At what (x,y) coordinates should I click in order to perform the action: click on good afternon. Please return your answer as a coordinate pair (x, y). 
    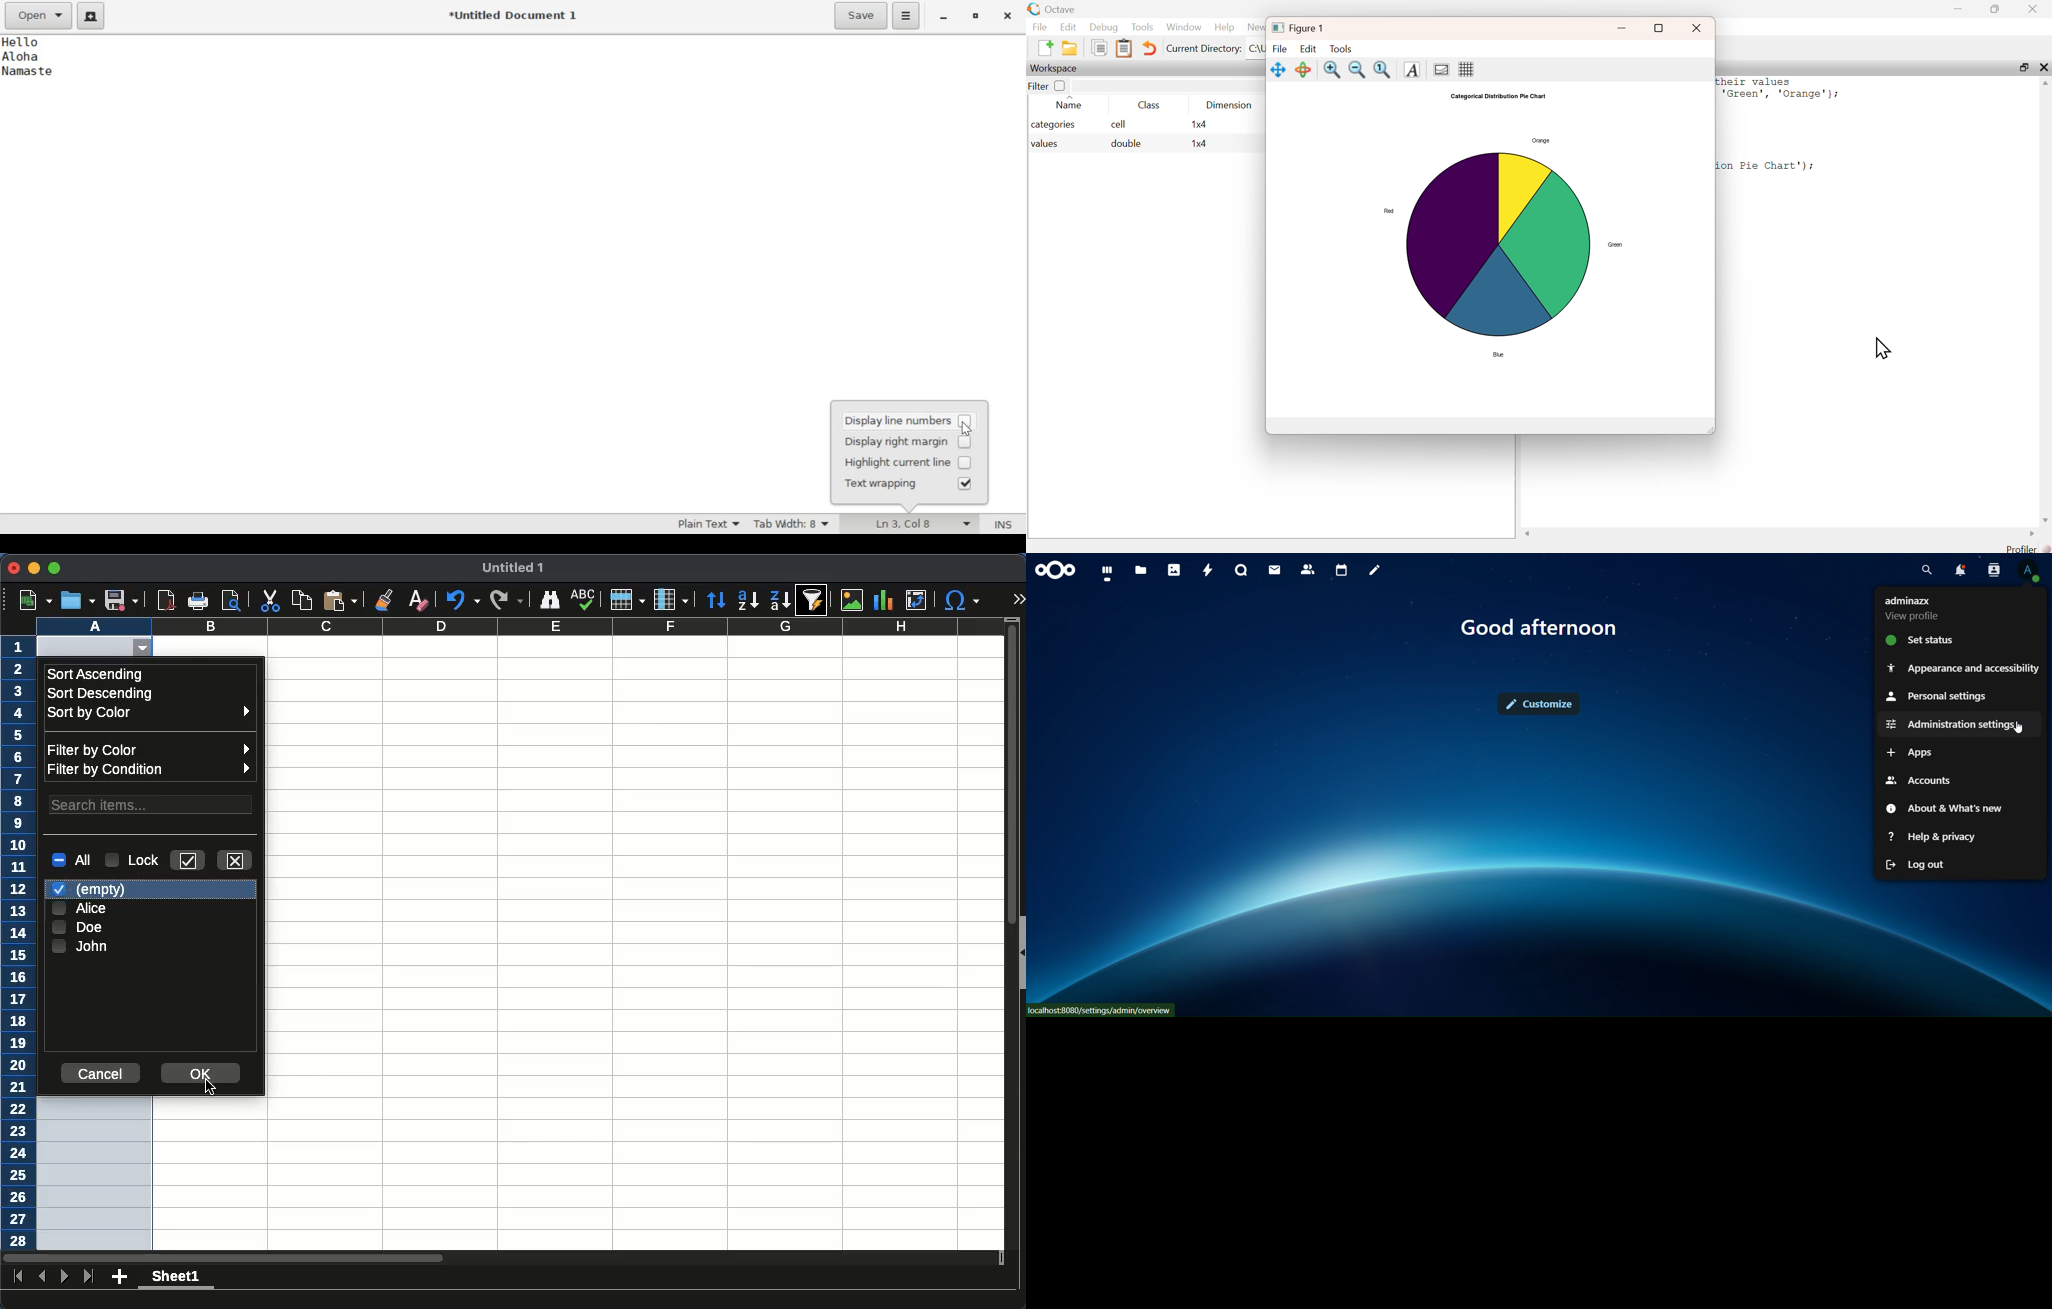
    Looking at the image, I should click on (1541, 630).